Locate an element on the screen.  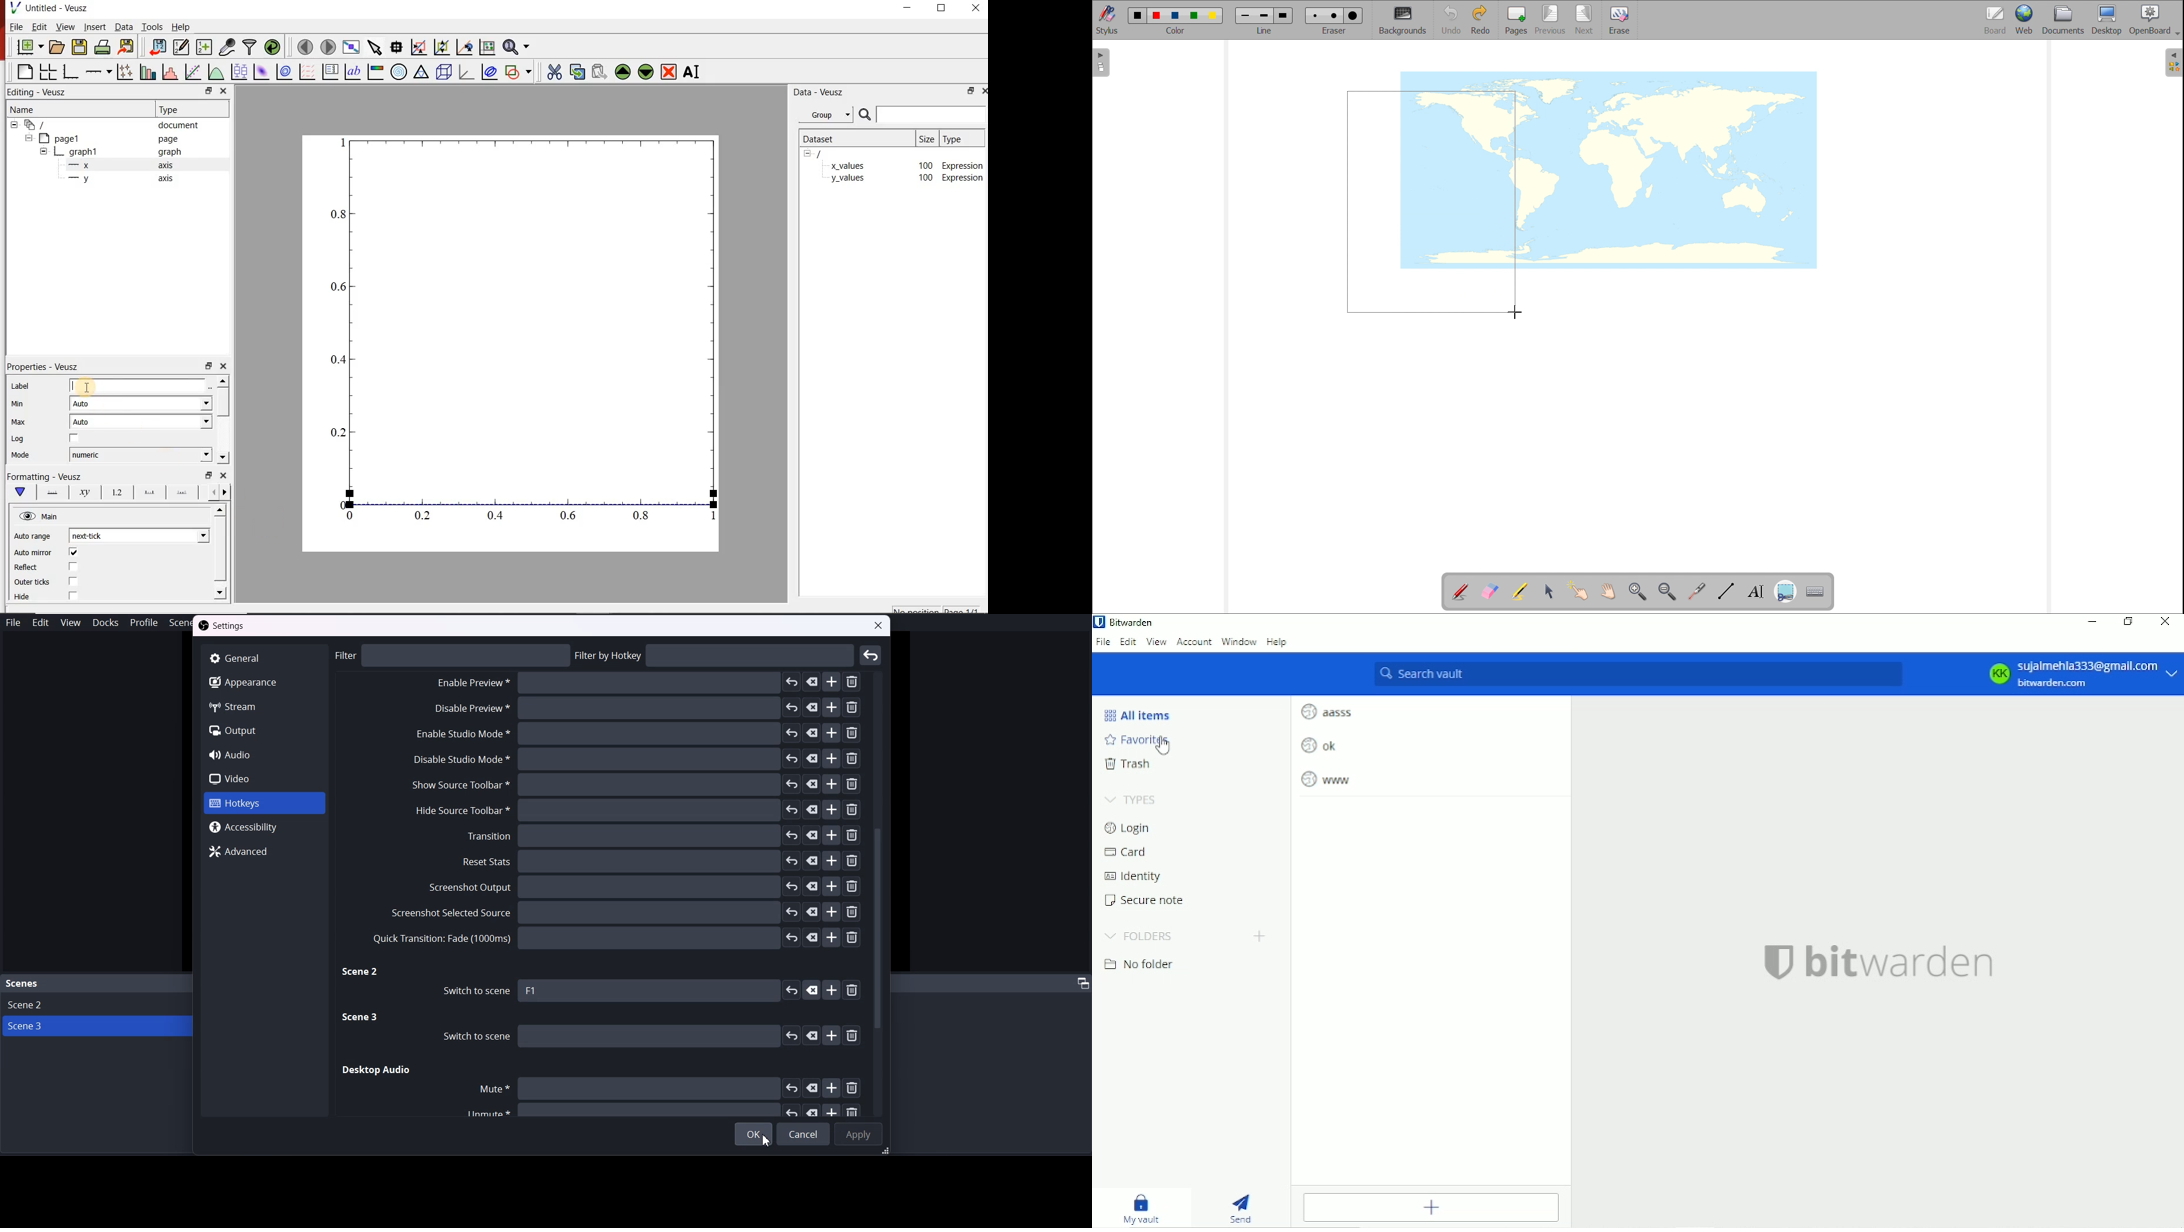
Stream is located at coordinates (263, 706).